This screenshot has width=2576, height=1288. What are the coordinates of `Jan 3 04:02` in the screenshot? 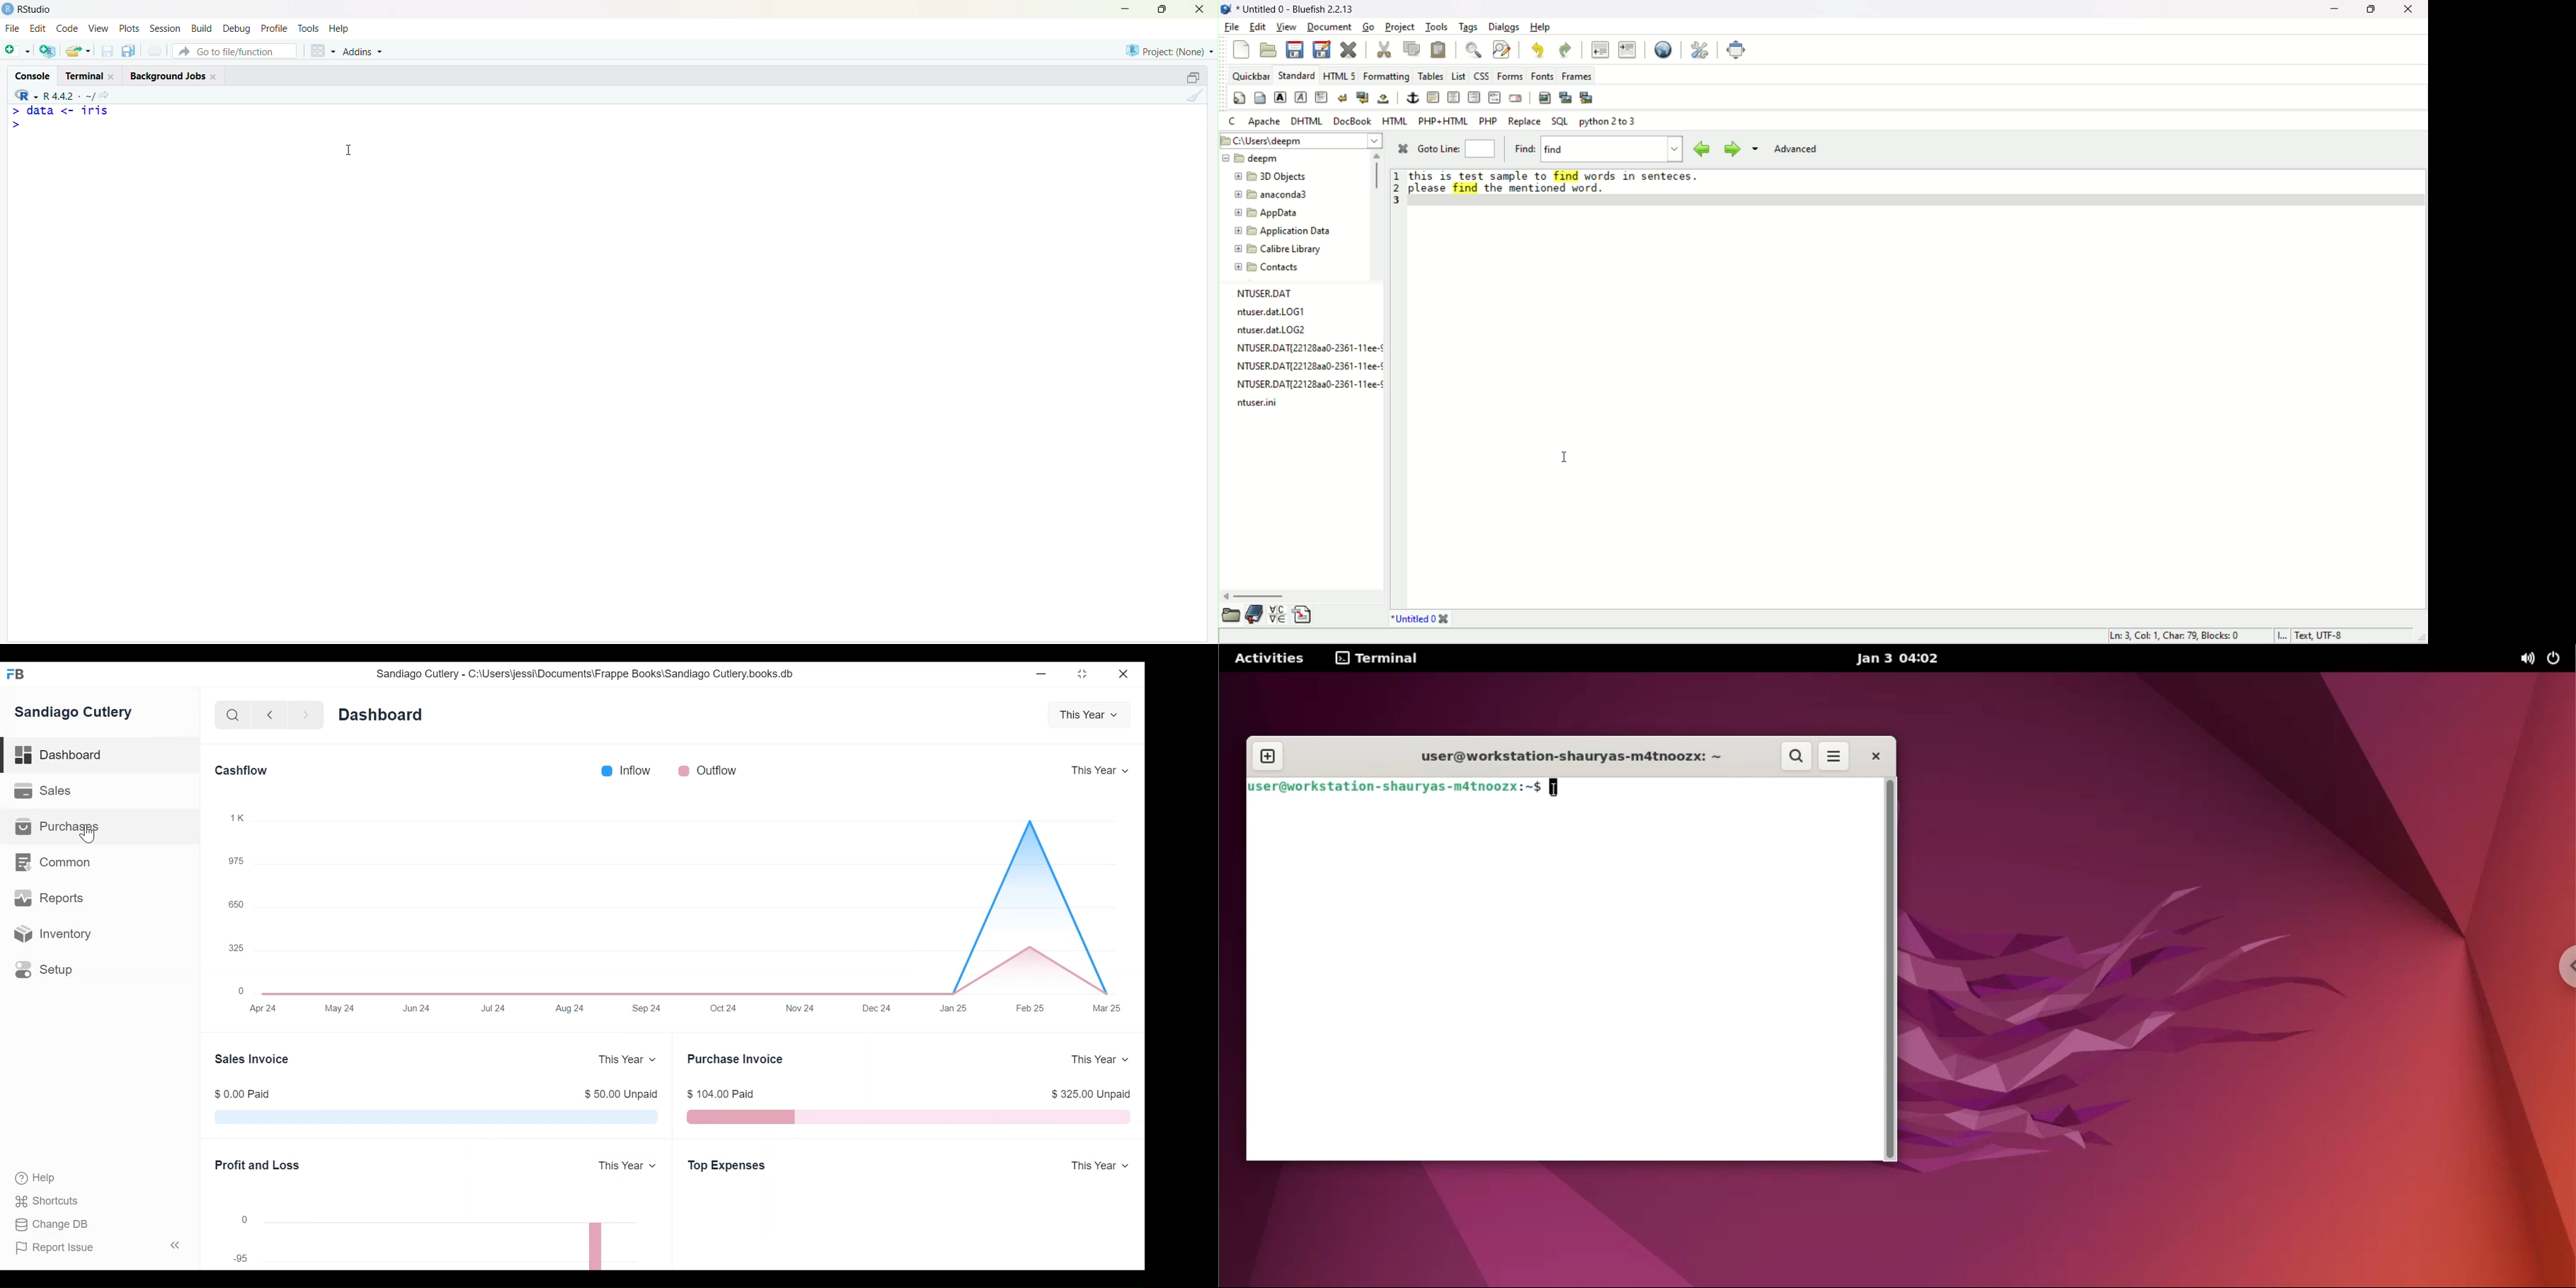 It's located at (1903, 659).